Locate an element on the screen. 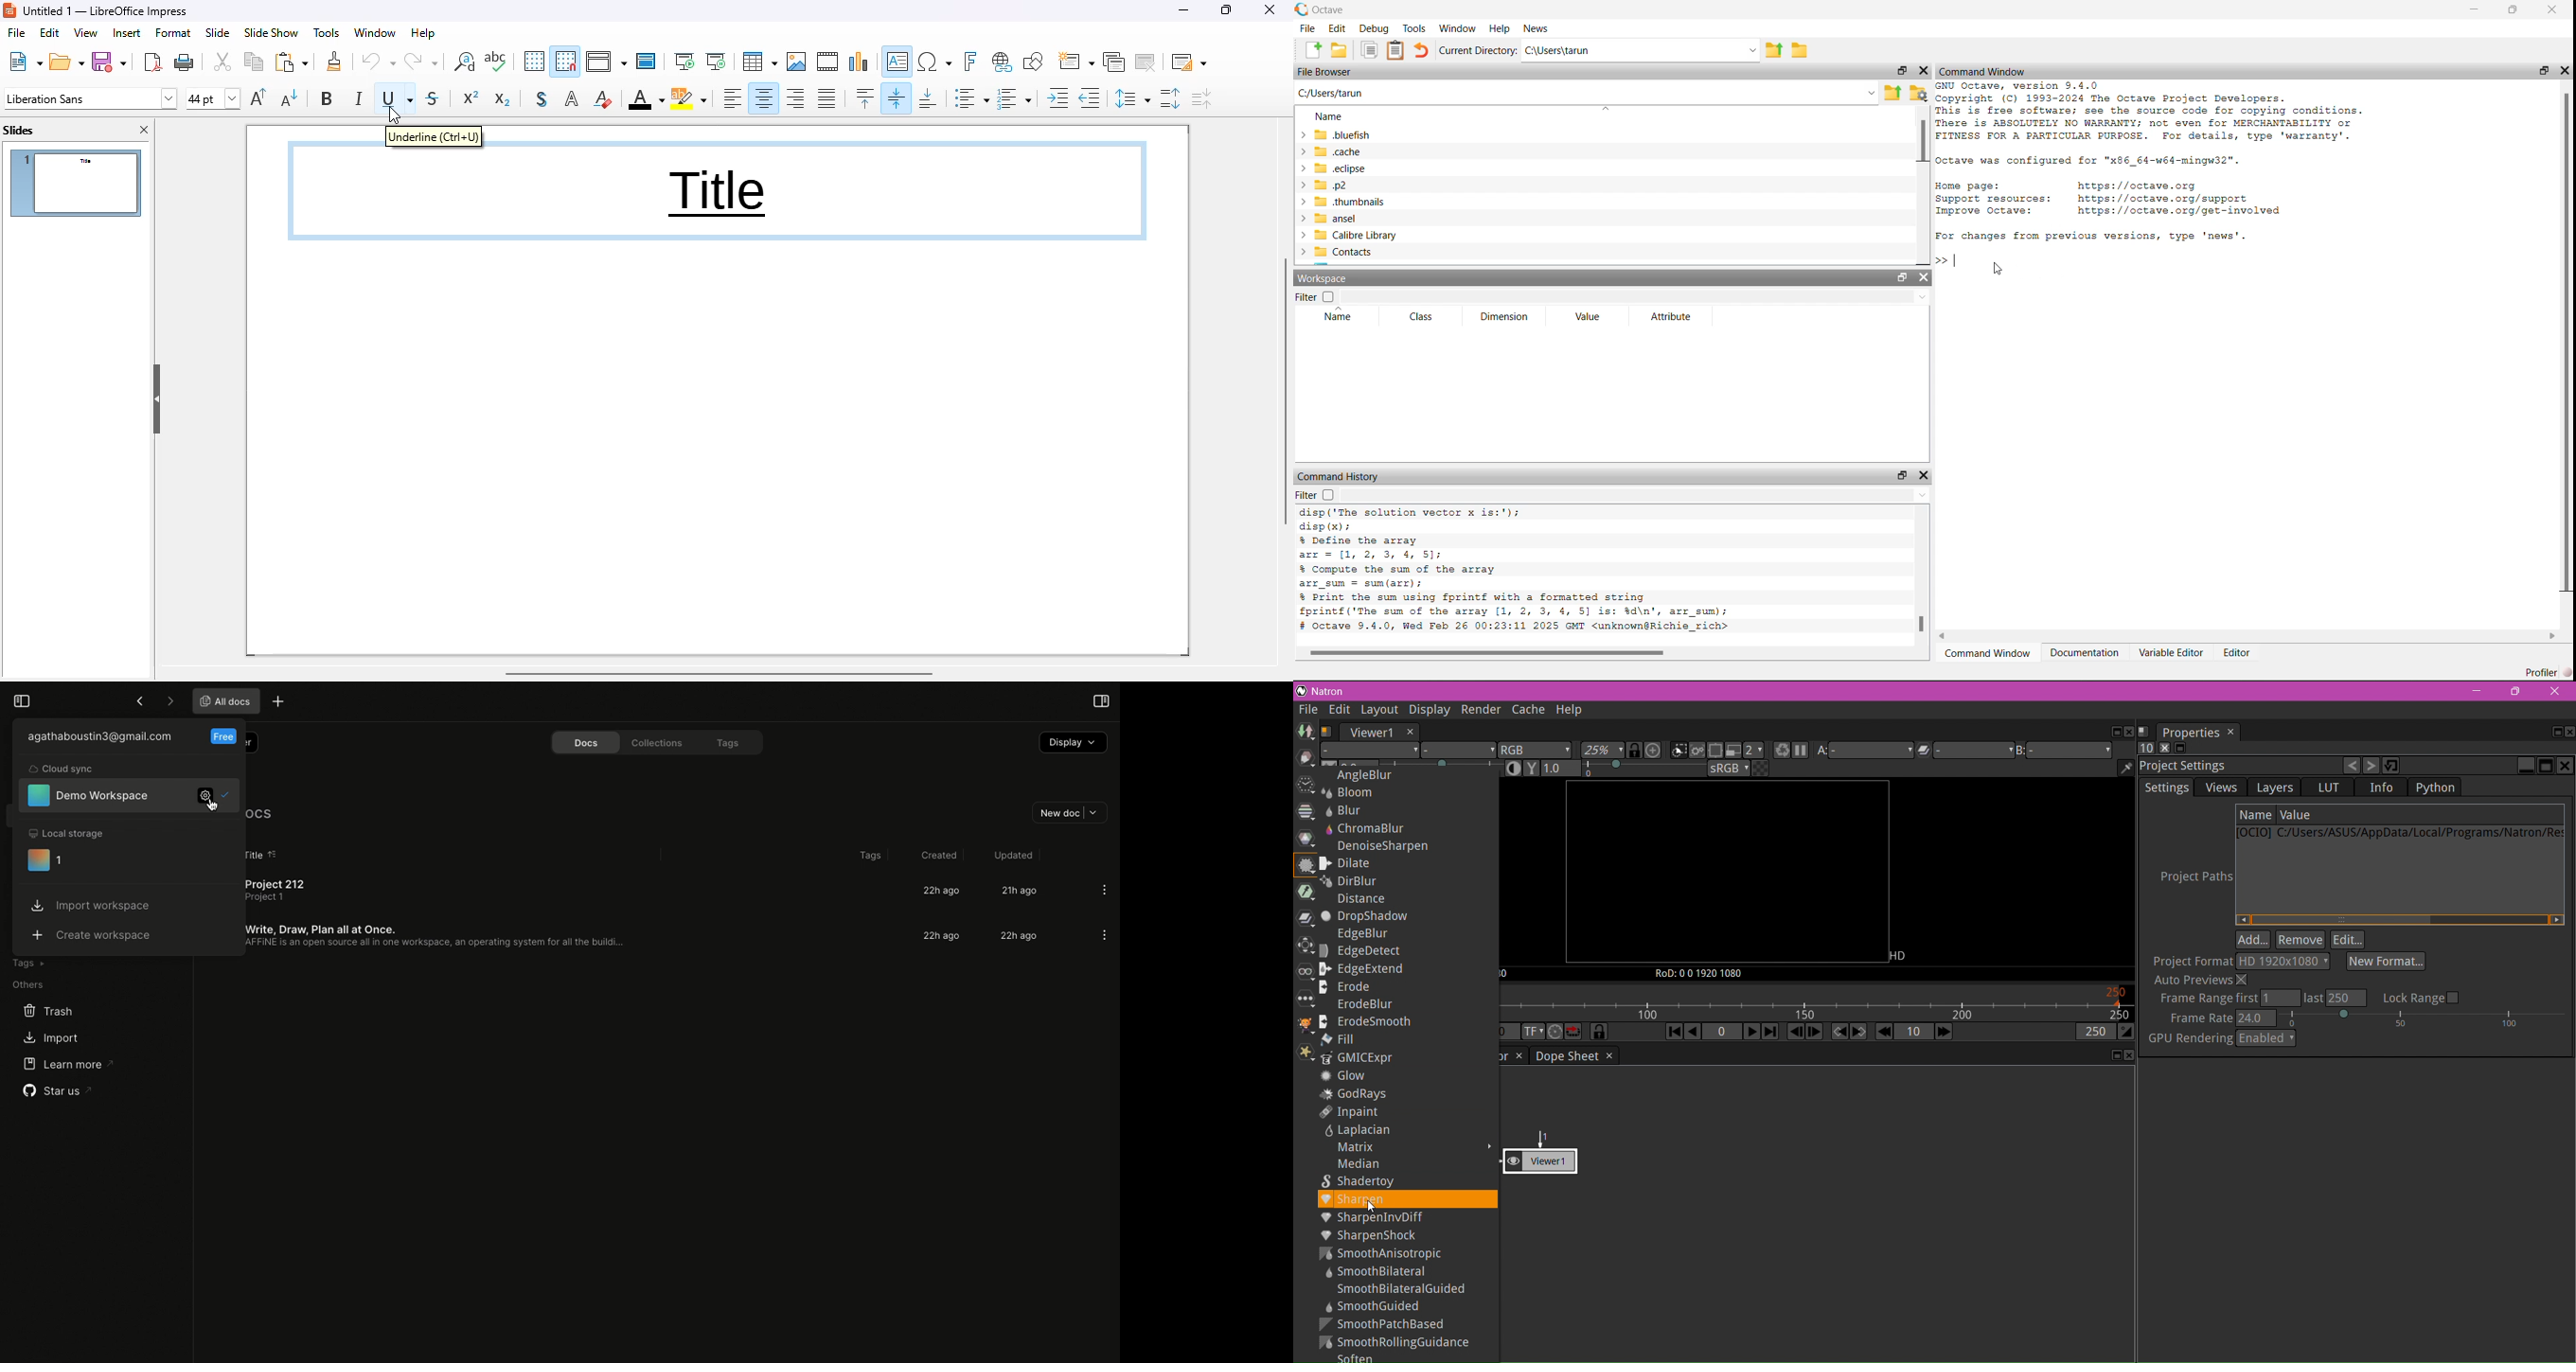 This screenshot has width=2576, height=1372. SmoothRollingGuidance is located at coordinates (1397, 1342).